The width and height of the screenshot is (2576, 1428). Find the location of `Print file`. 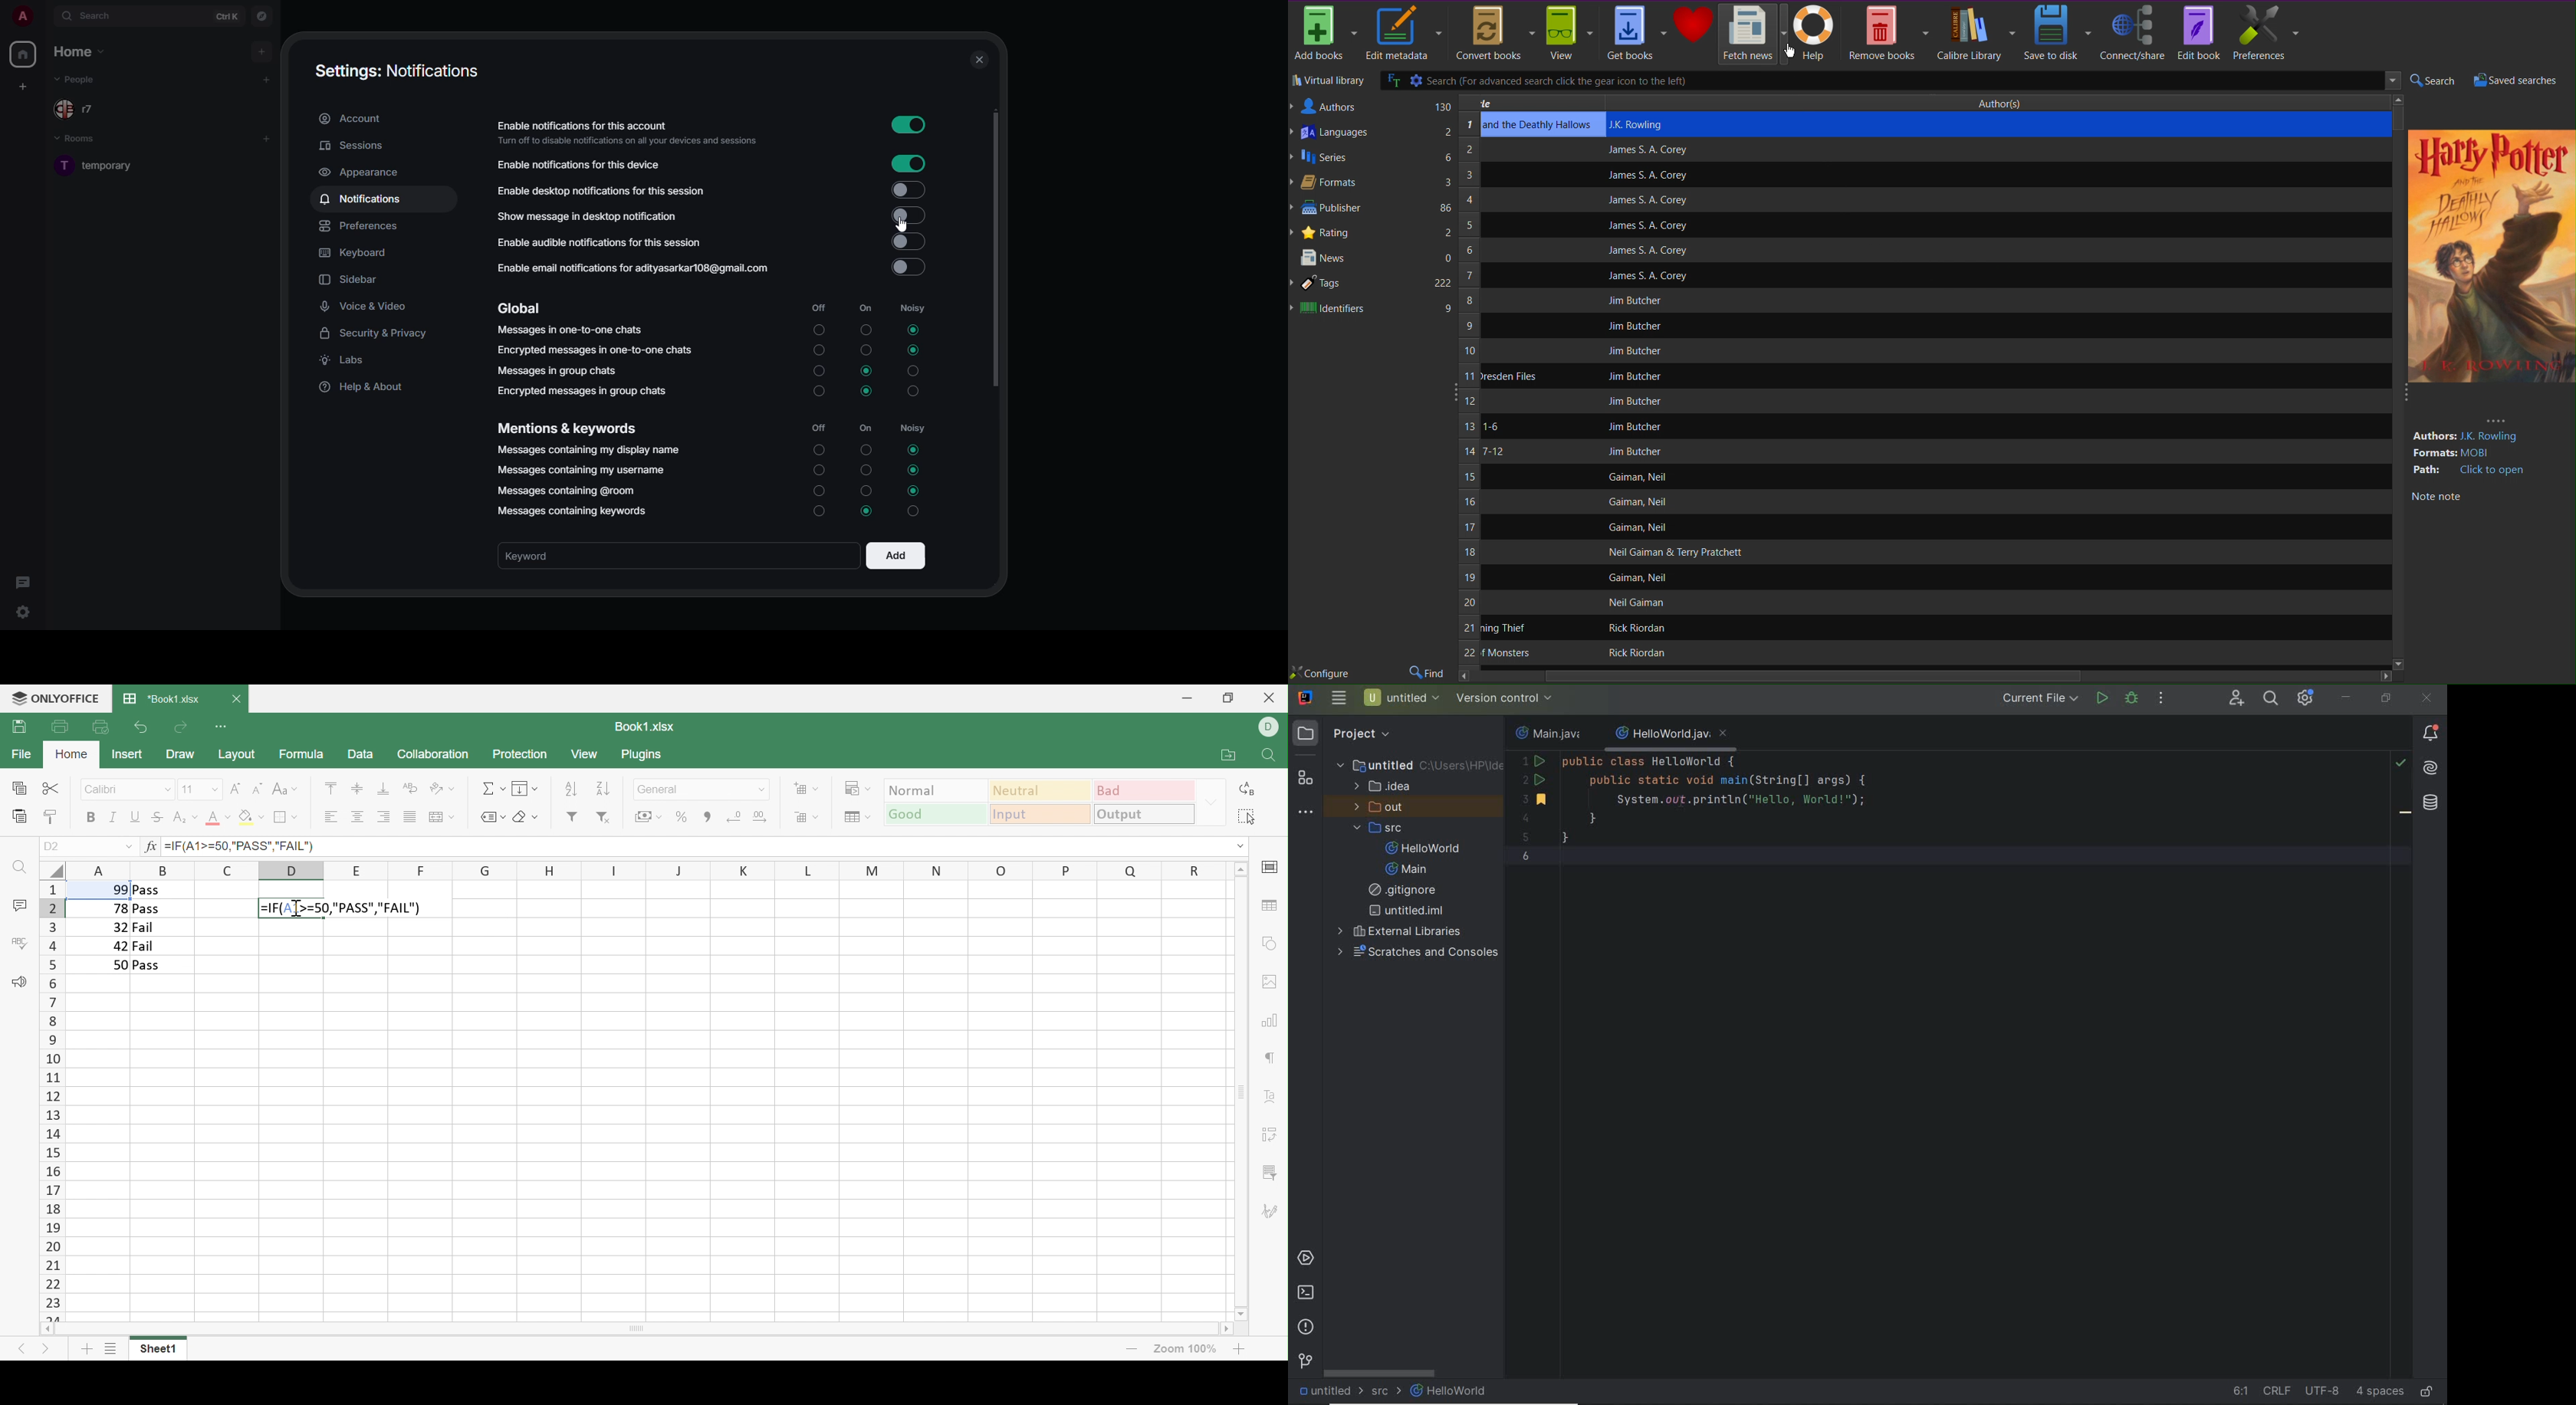

Print file is located at coordinates (60, 726).